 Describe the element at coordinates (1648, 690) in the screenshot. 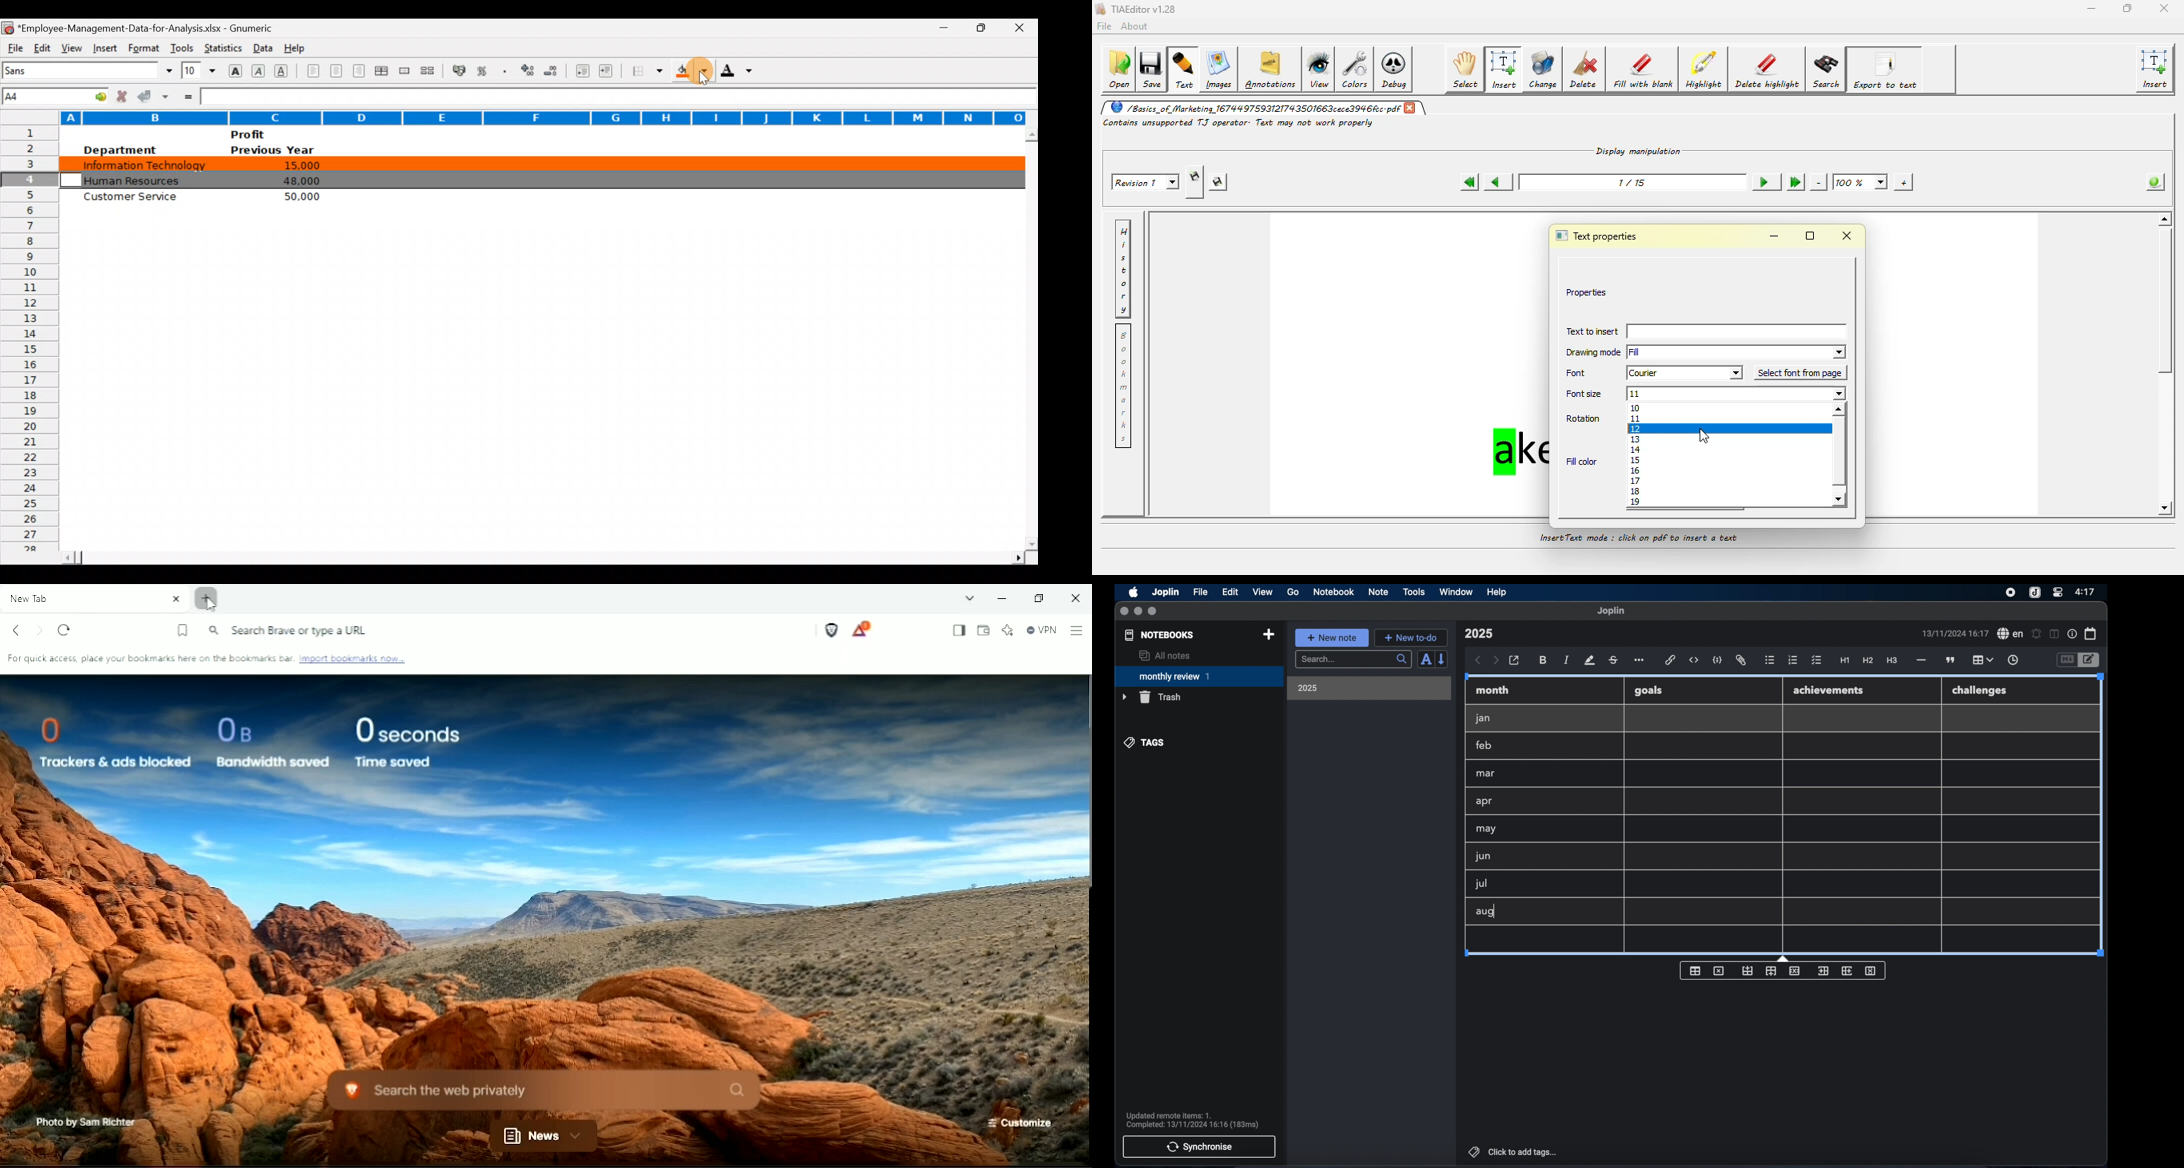

I see `goals` at that location.